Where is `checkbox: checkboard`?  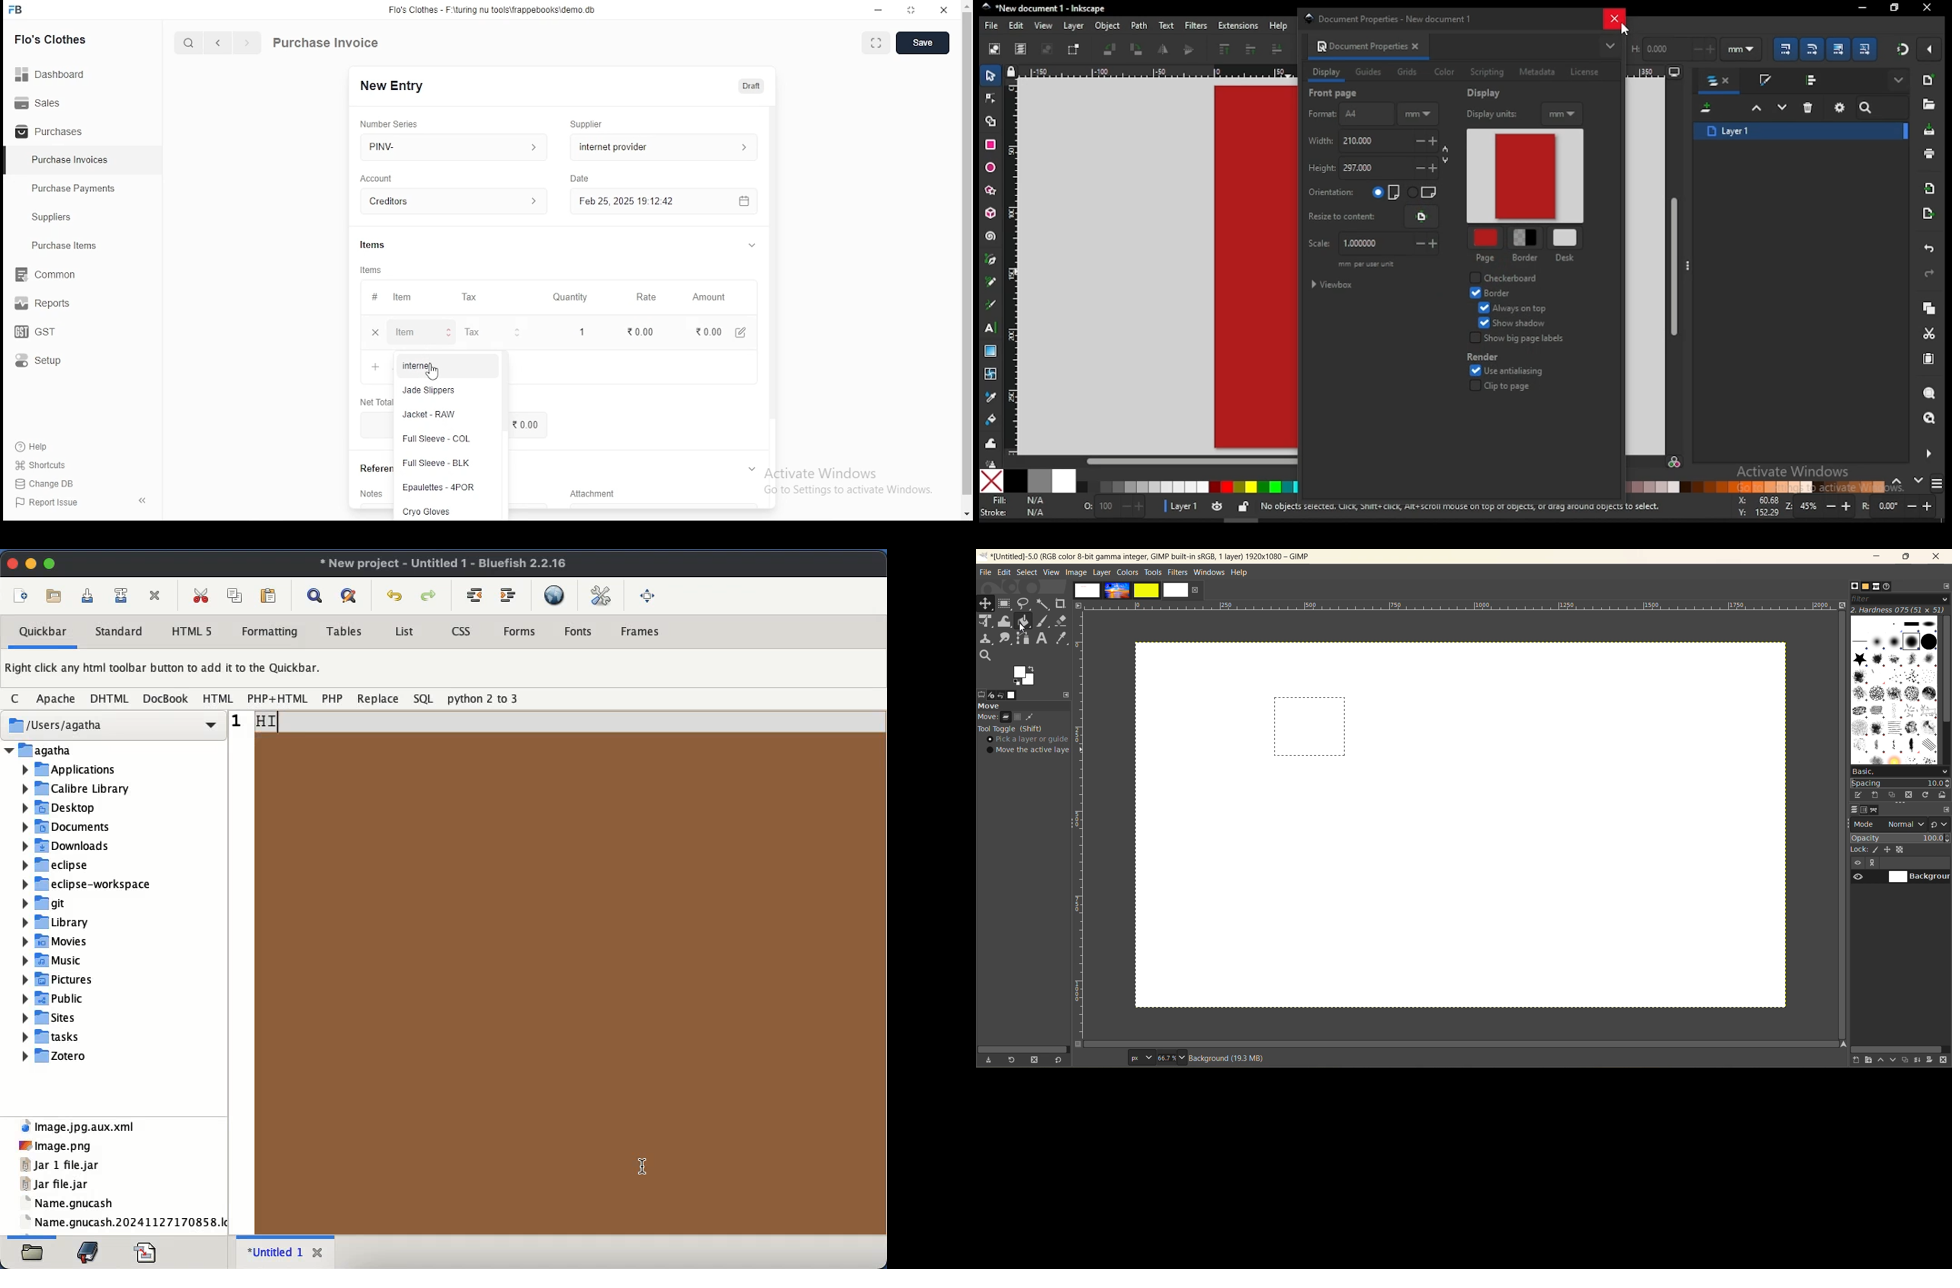 checkbox: checkboard is located at coordinates (1507, 278).